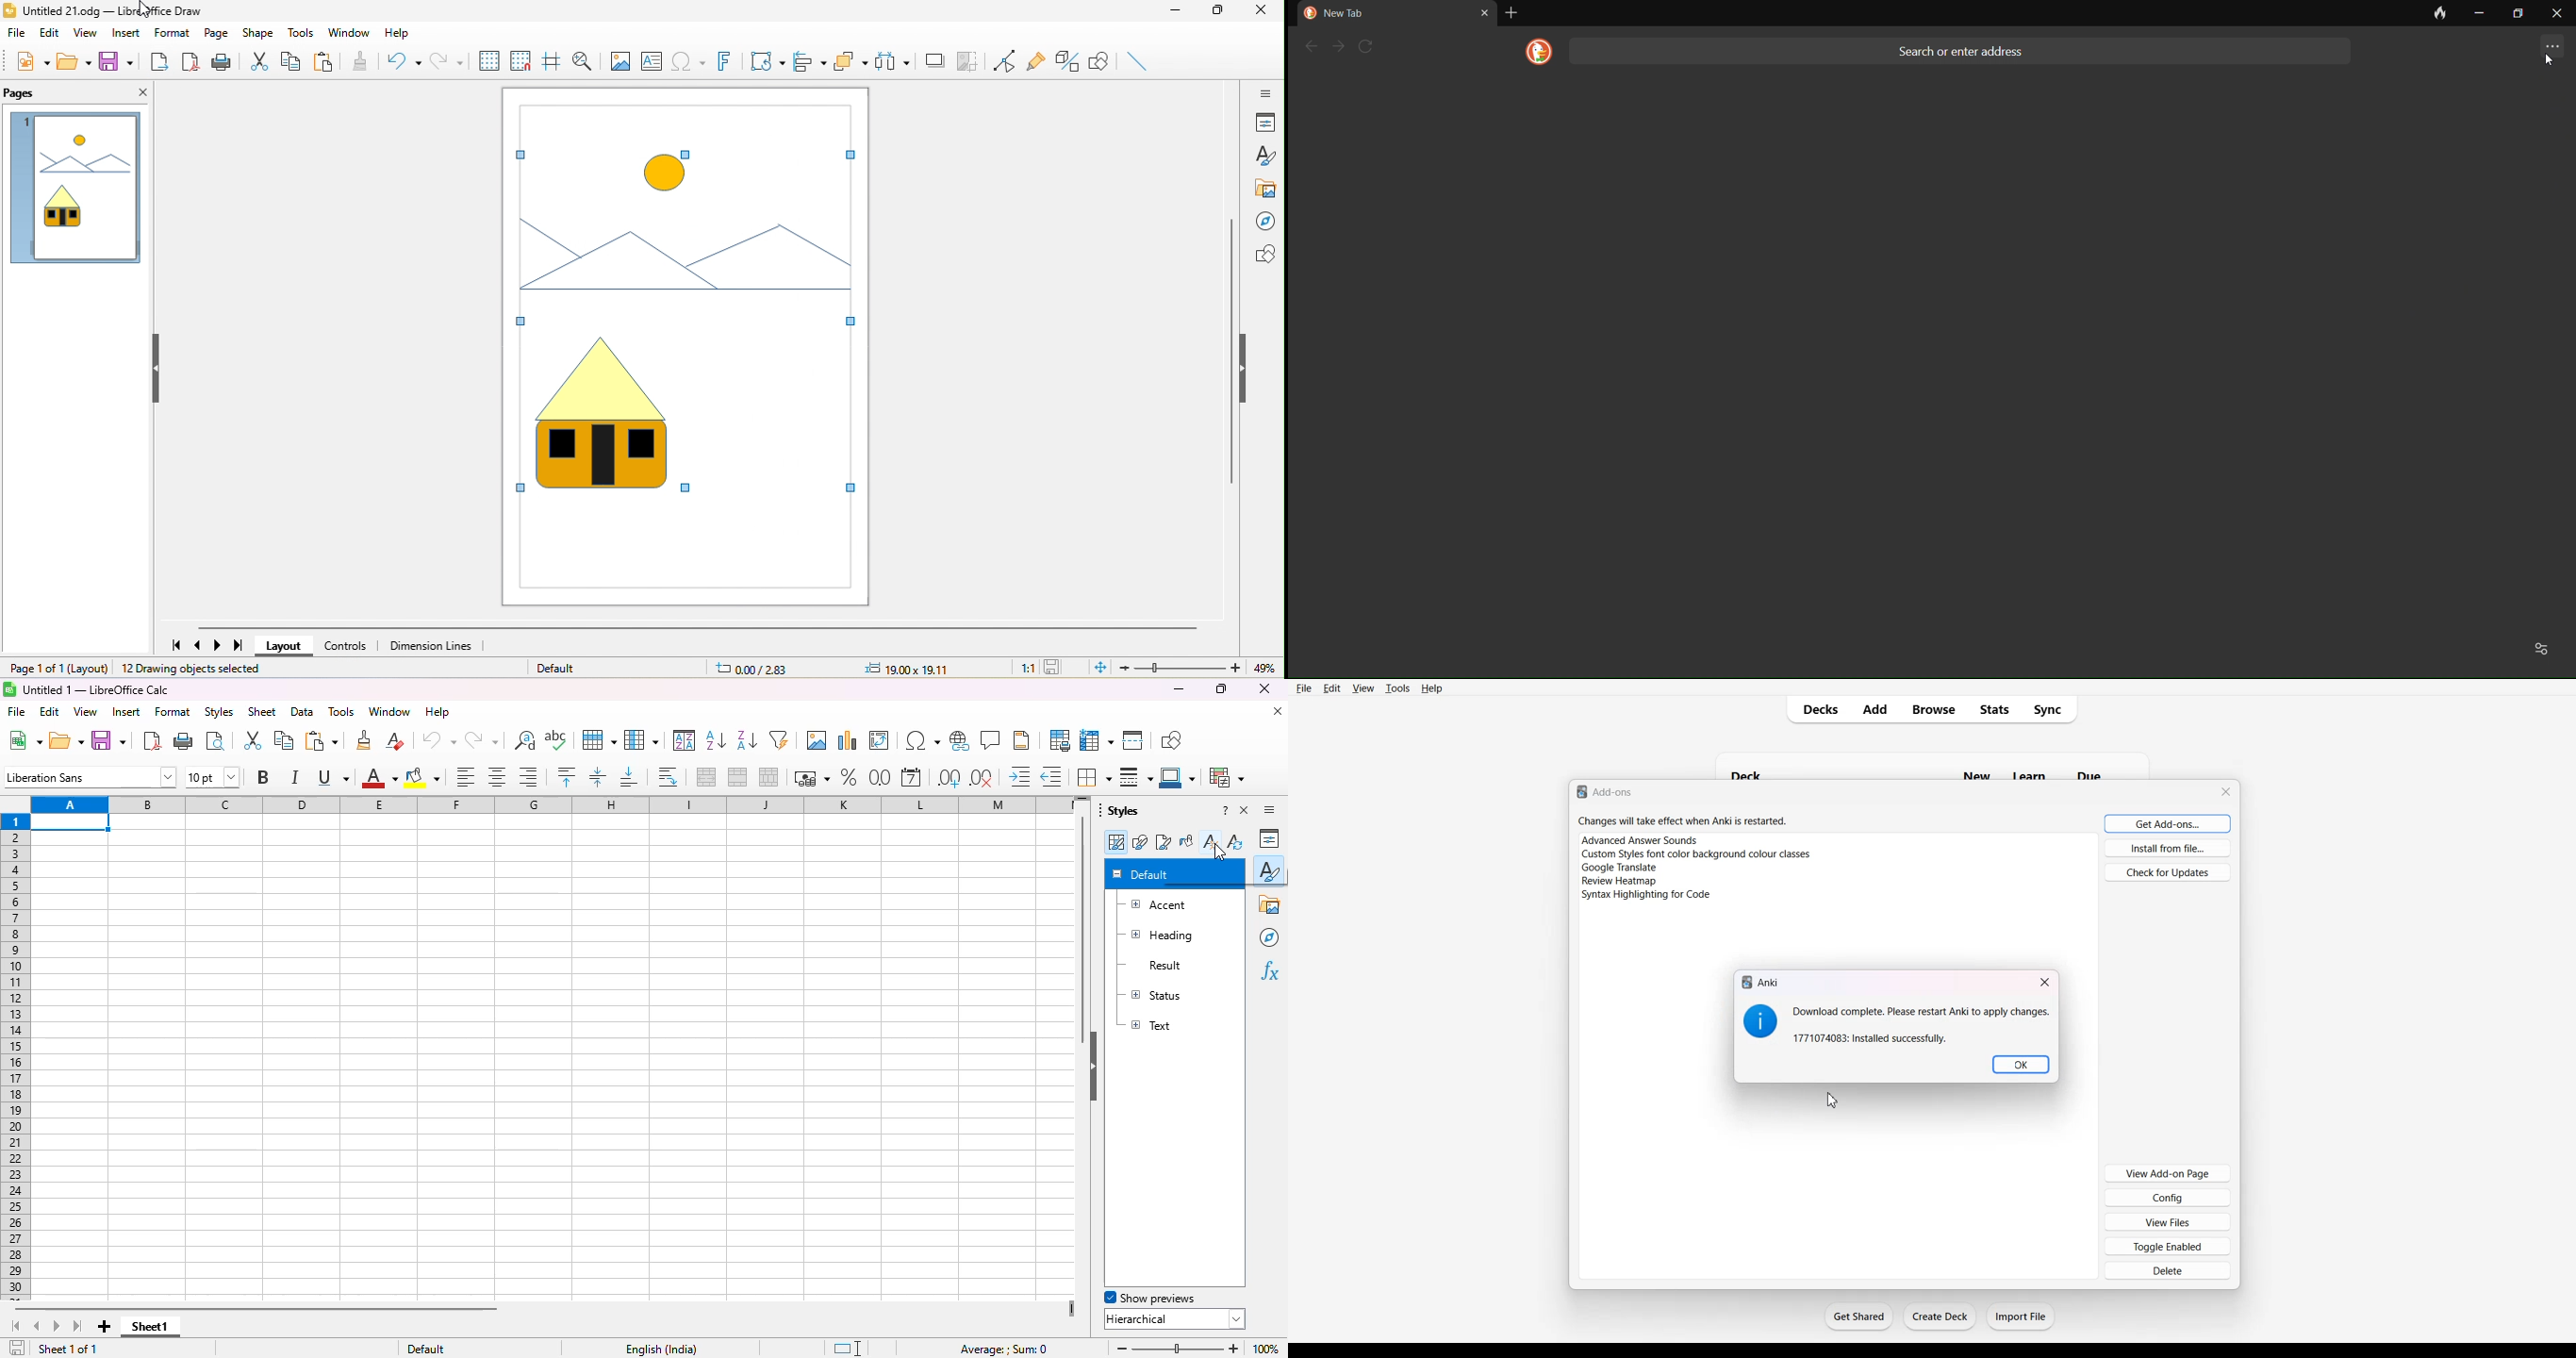 The image size is (2576, 1372). What do you see at coordinates (1649, 895) in the screenshot?
I see `syntax highlighting for code` at bounding box center [1649, 895].